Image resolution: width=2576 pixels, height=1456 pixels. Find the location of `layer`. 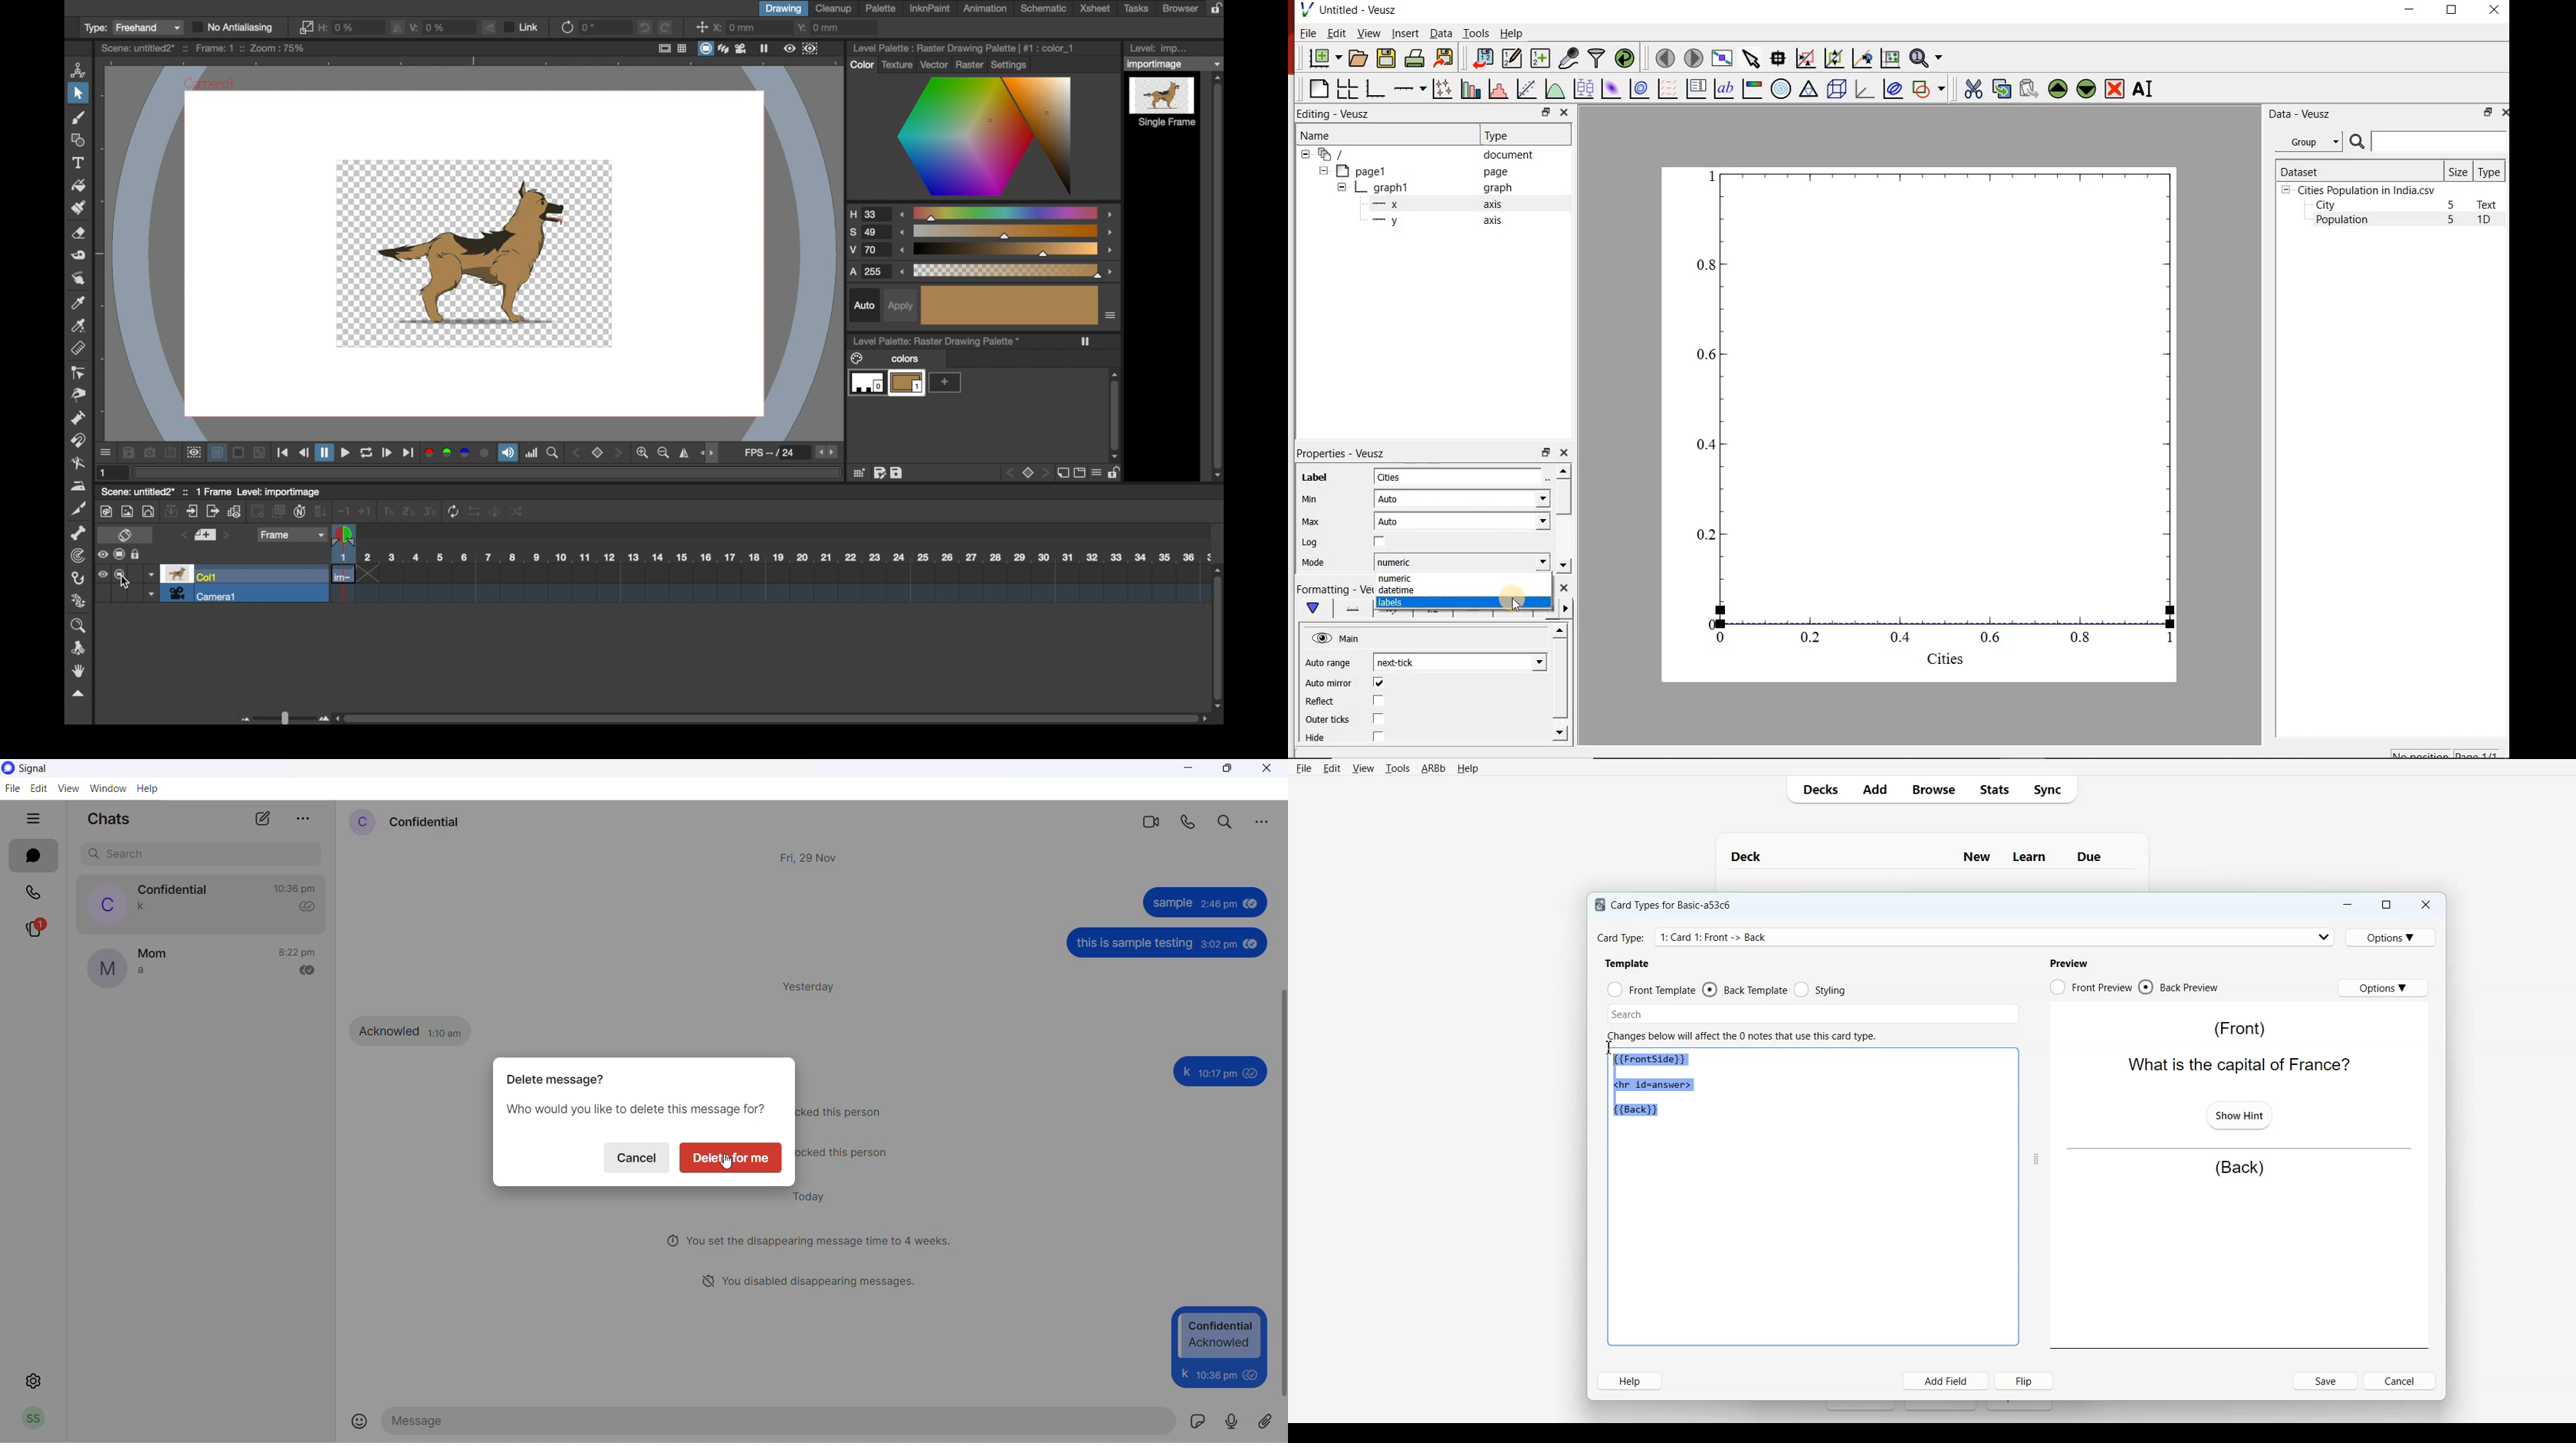

layer is located at coordinates (217, 453).